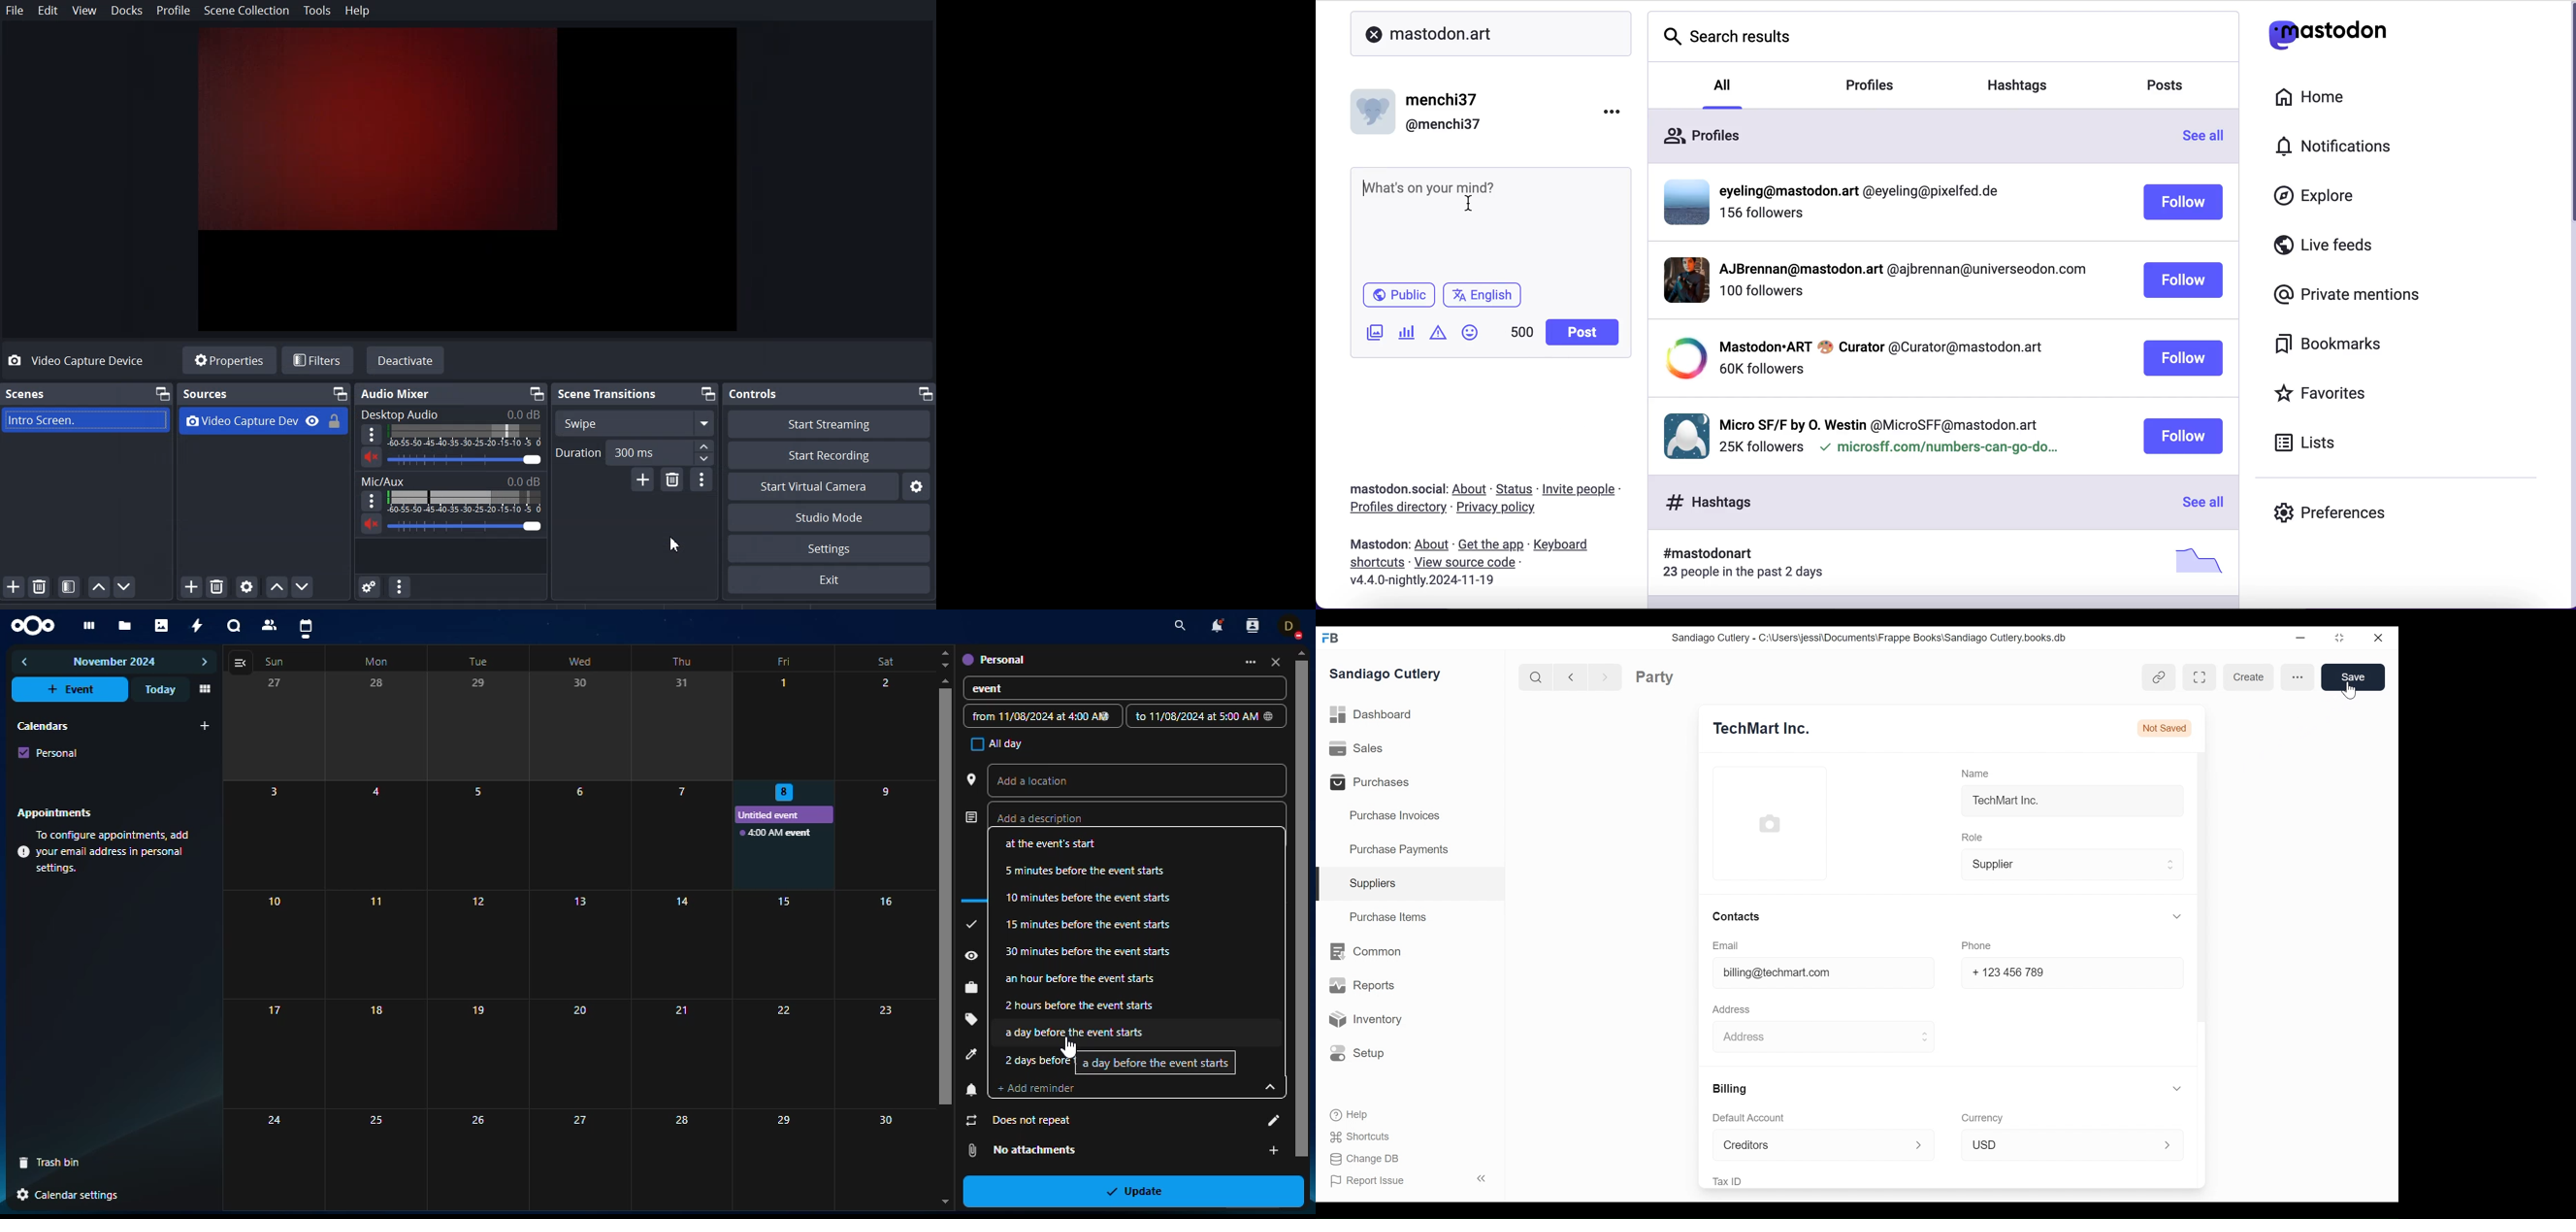  What do you see at coordinates (479, 835) in the screenshot?
I see `5` at bounding box center [479, 835].